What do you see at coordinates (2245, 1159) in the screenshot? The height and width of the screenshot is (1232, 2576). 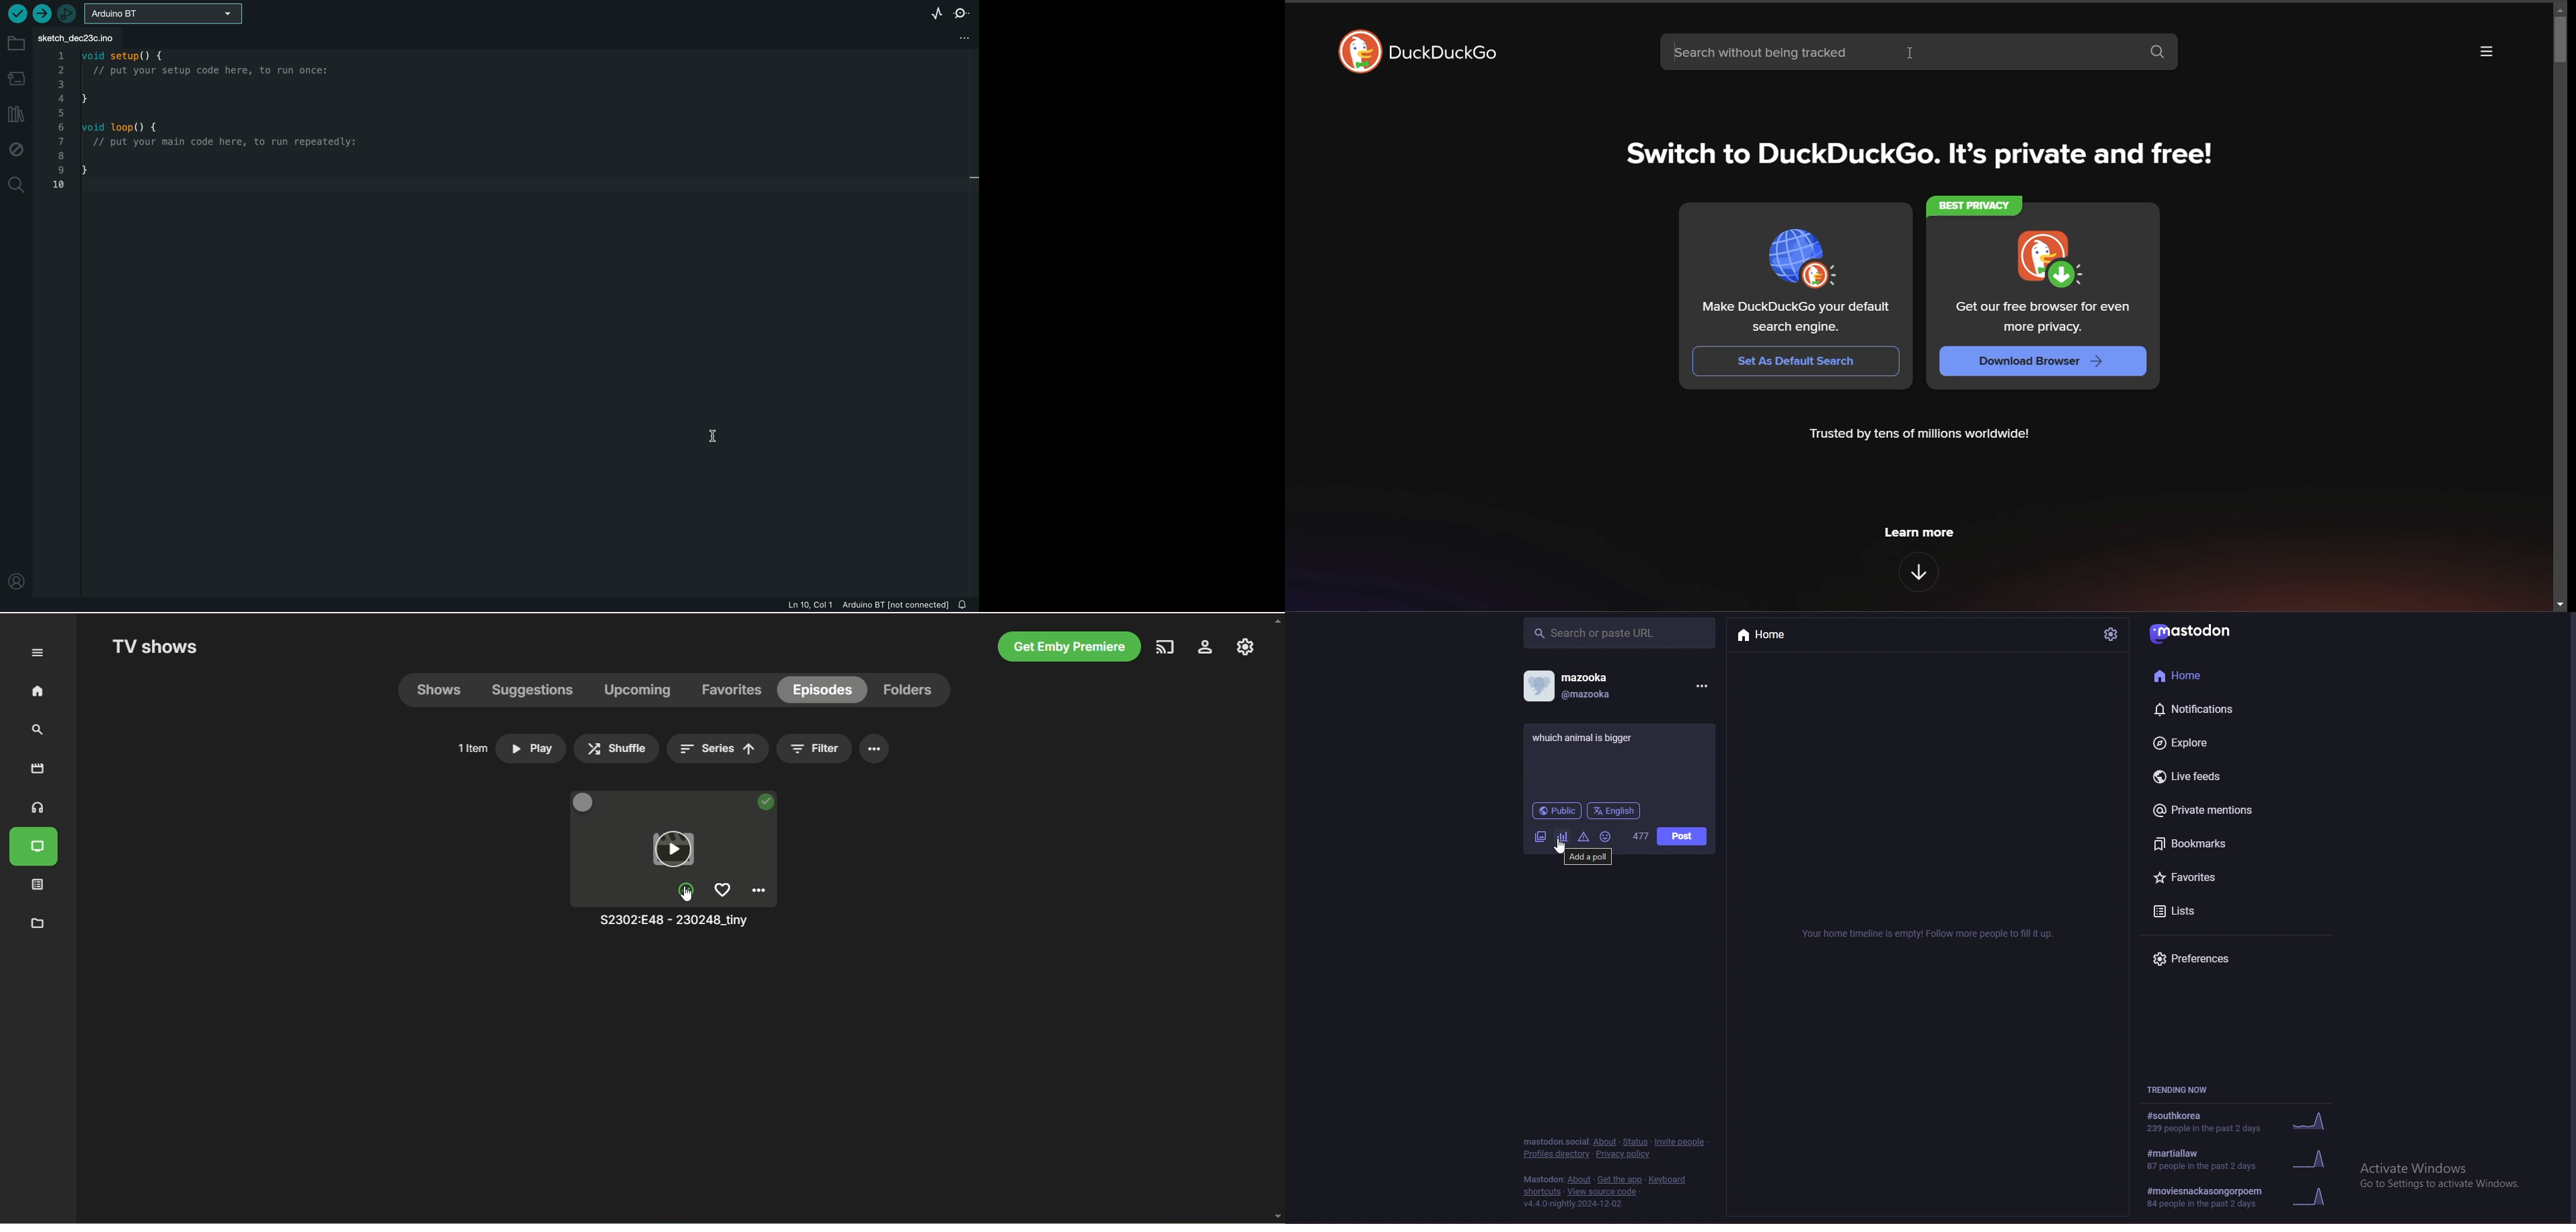 I see `trend` at bounding box center [2245, 1159].